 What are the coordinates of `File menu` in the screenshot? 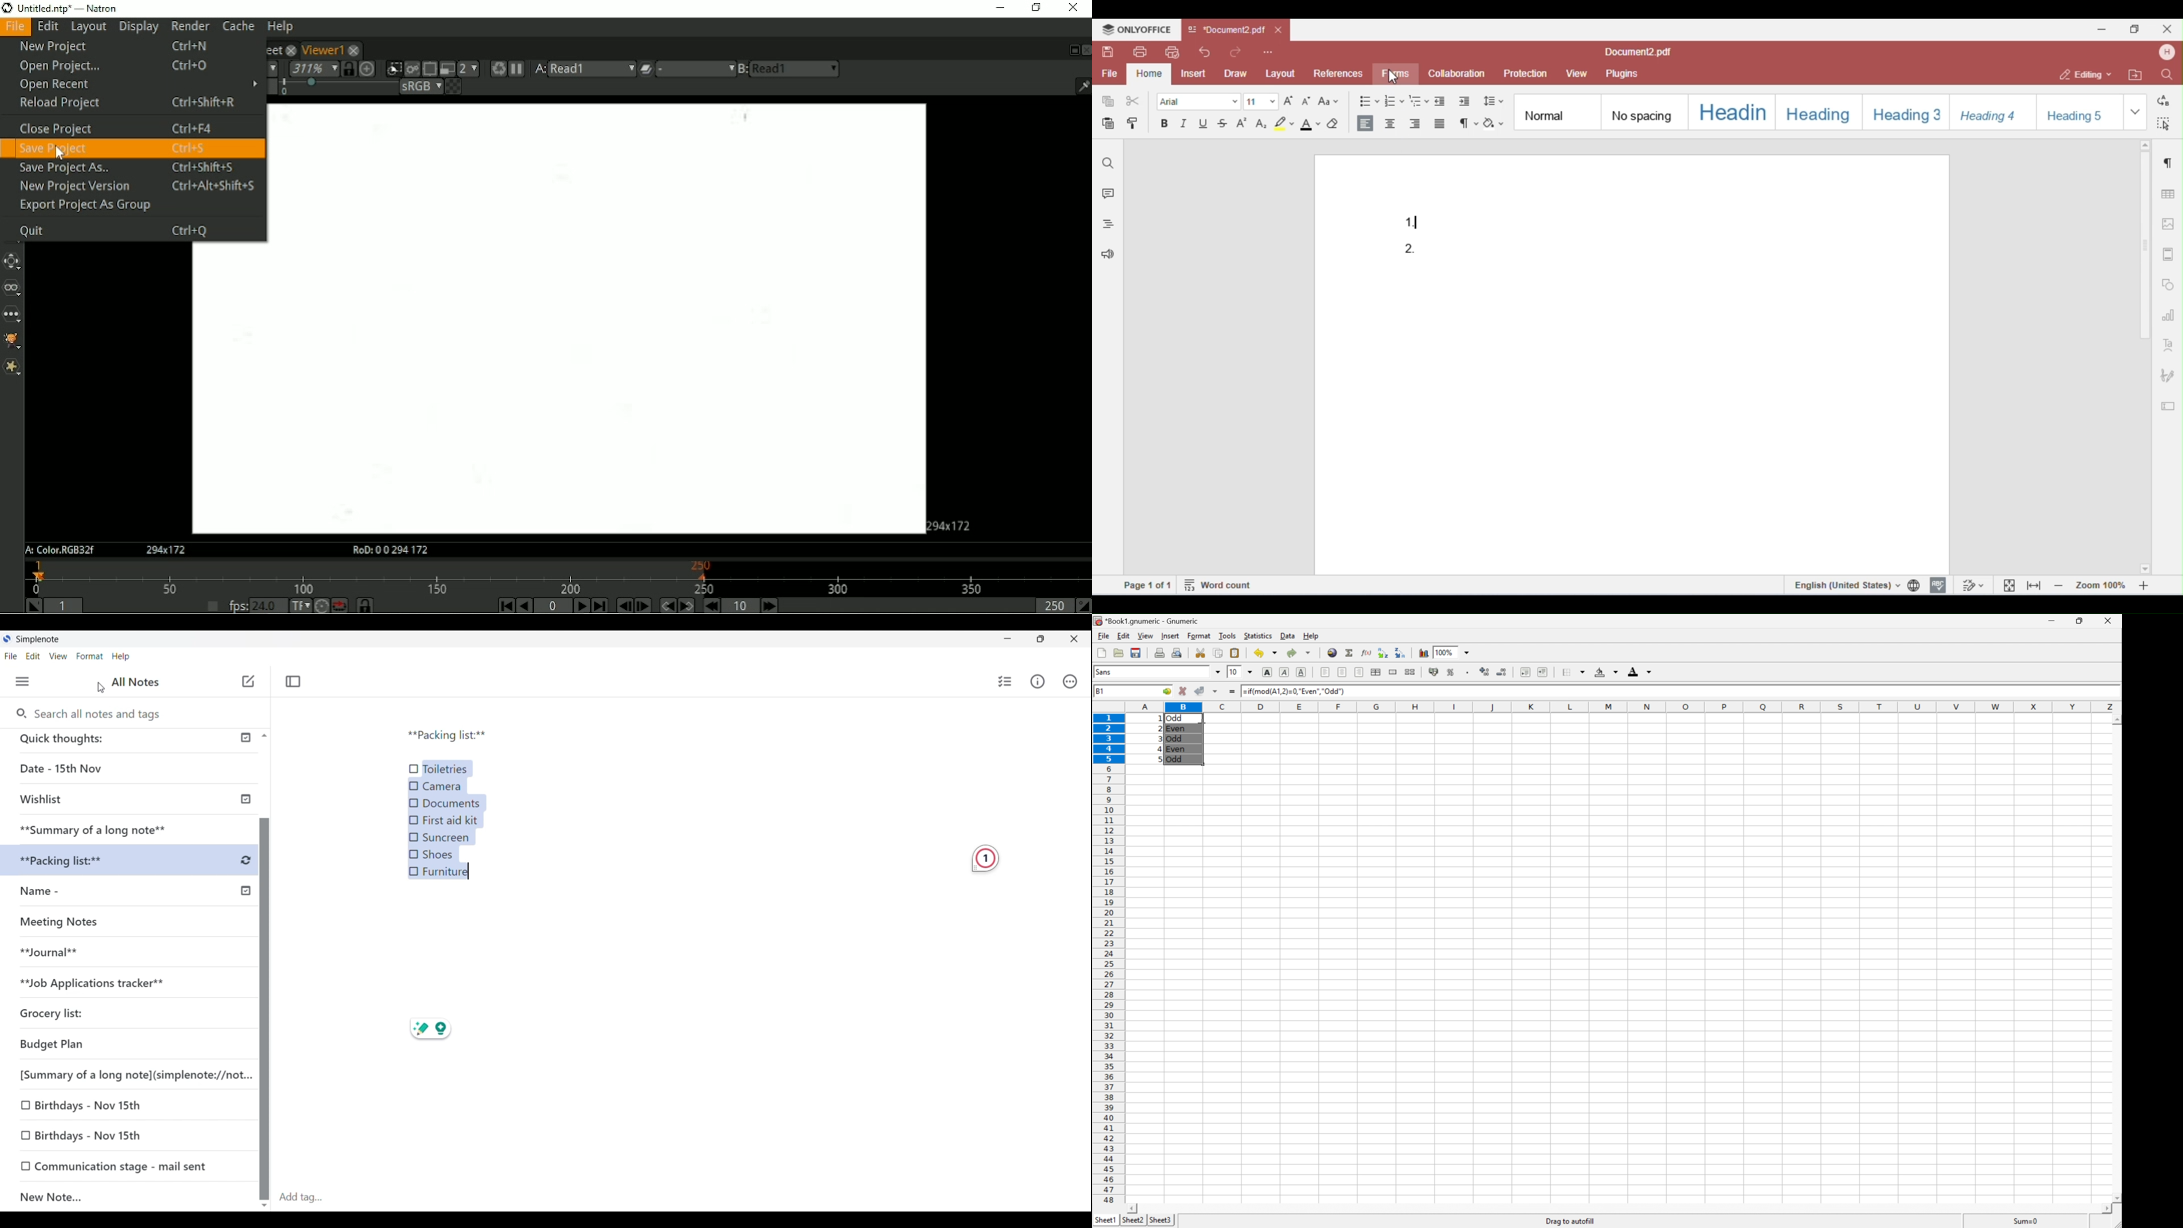 It's located at (11, 656).